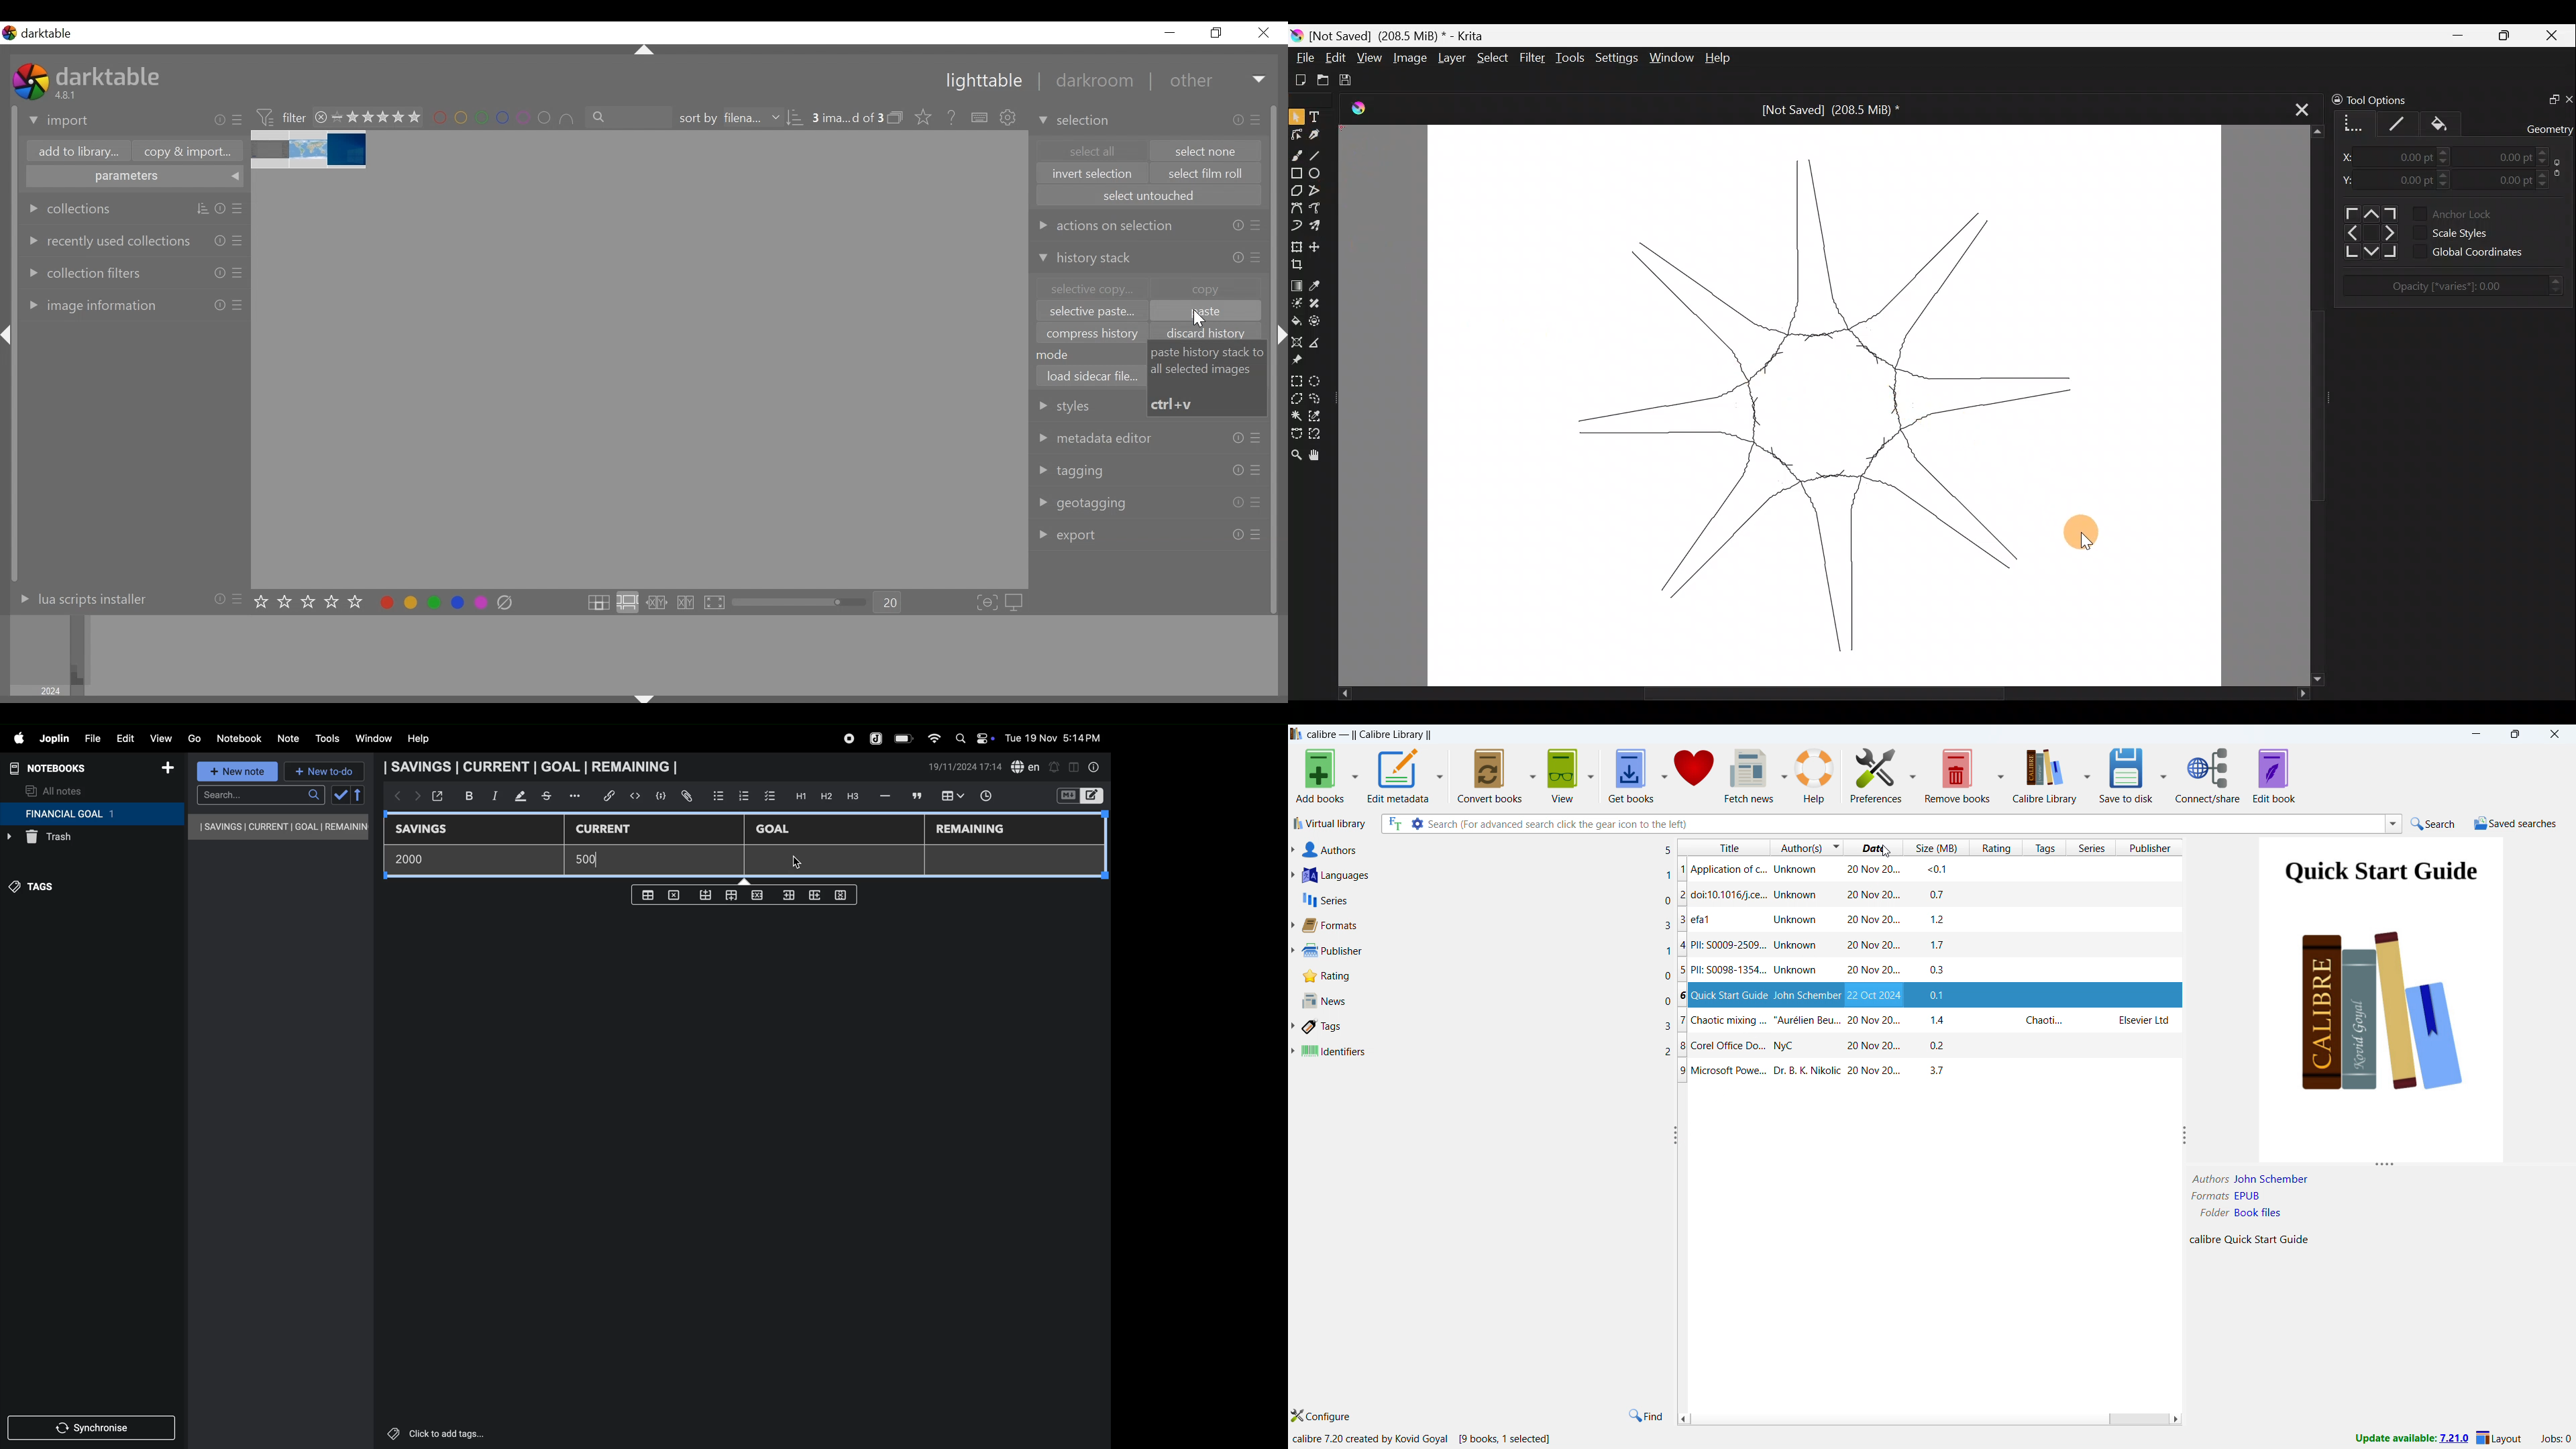  Describe the element at coordinates (1323, 1416) in the screenshot. I see `configure` at that location.